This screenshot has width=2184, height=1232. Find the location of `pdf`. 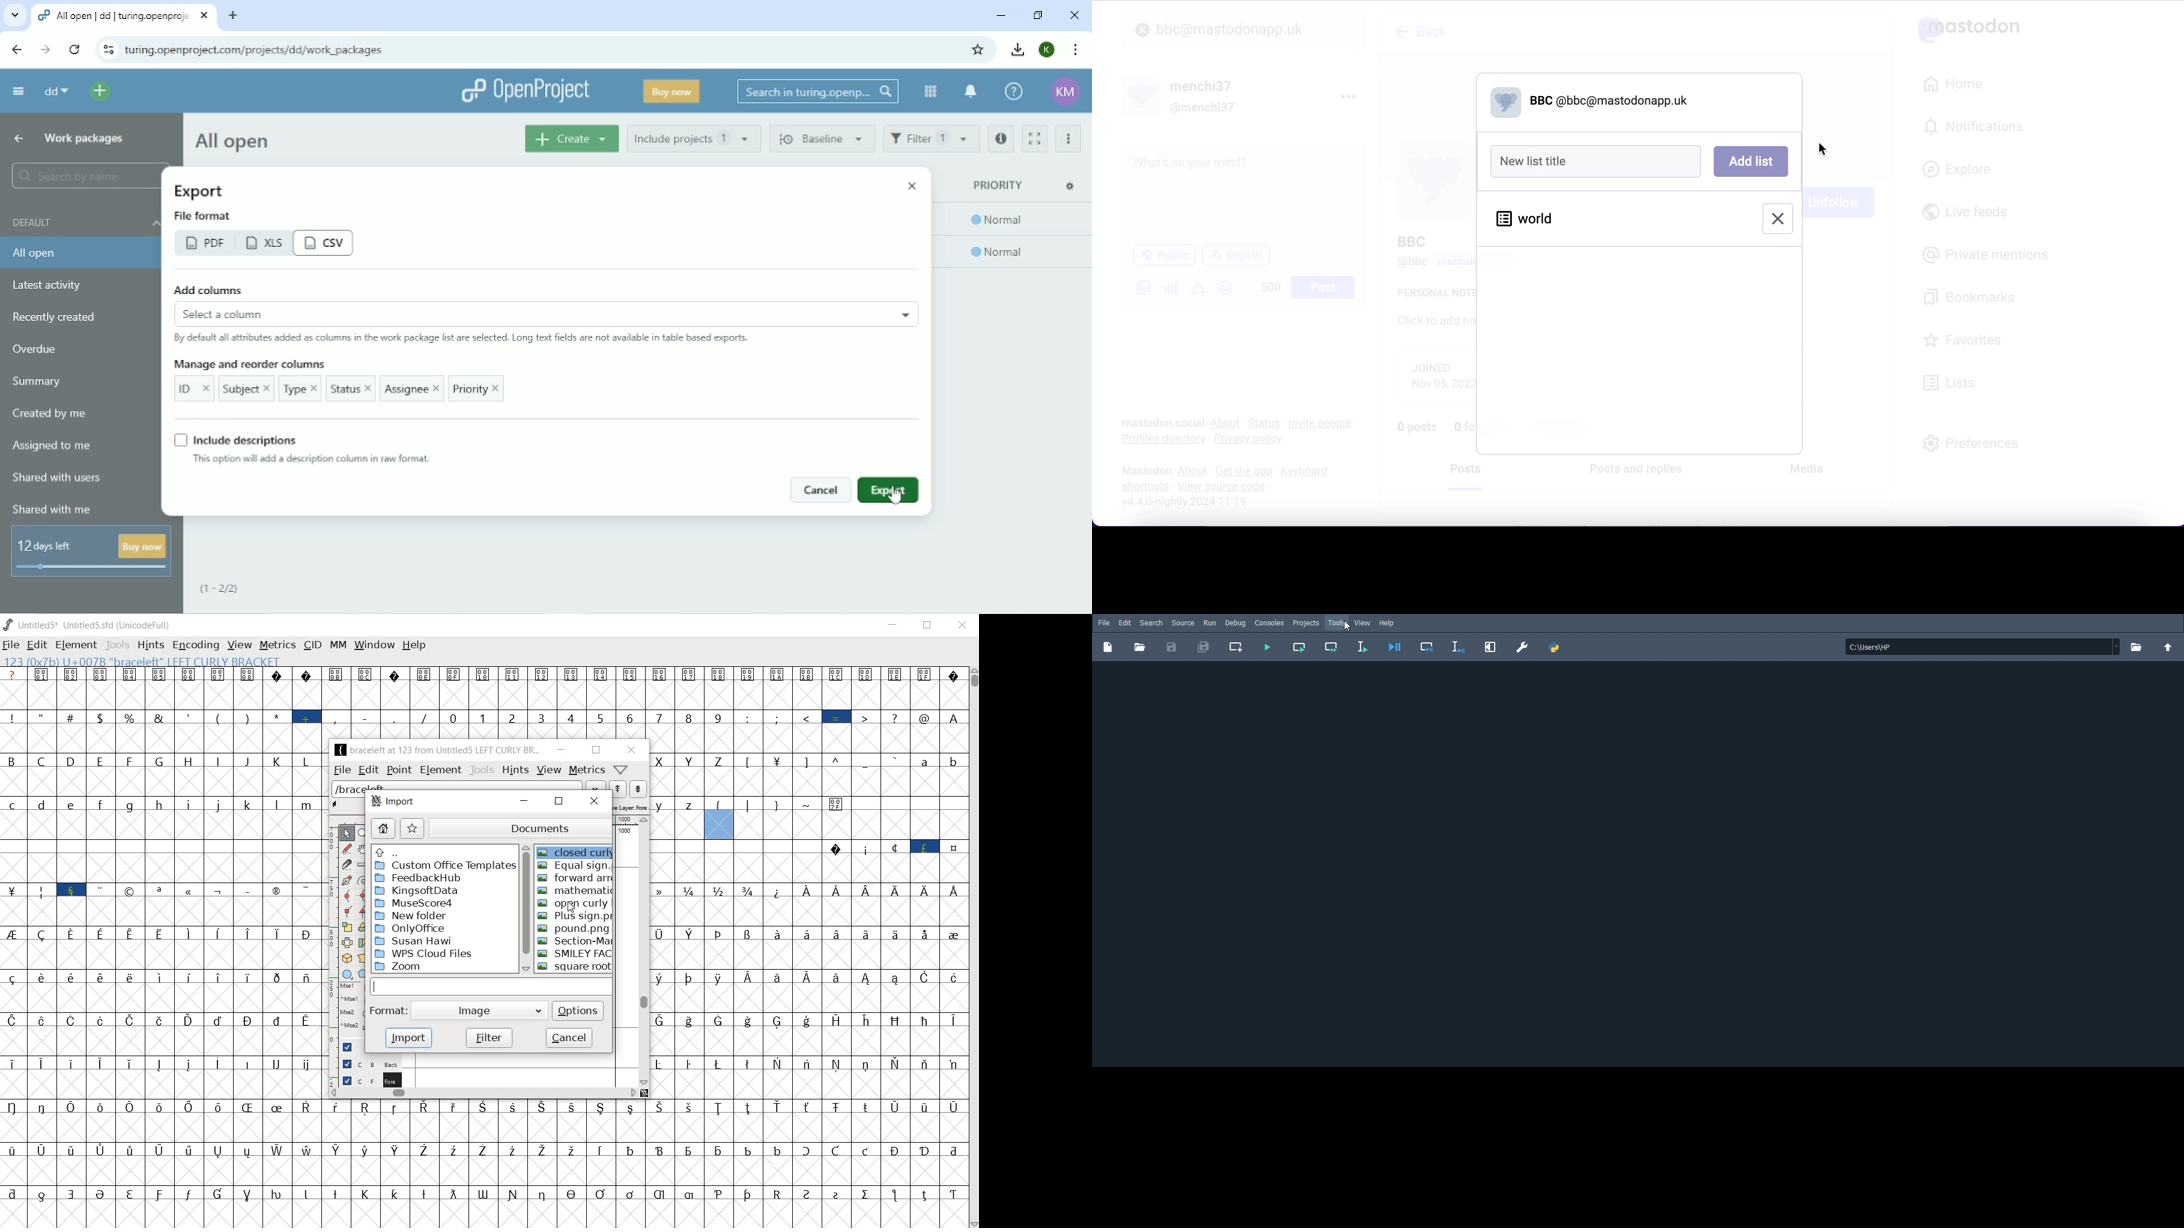

pdf is located at coordinates (203, 242).